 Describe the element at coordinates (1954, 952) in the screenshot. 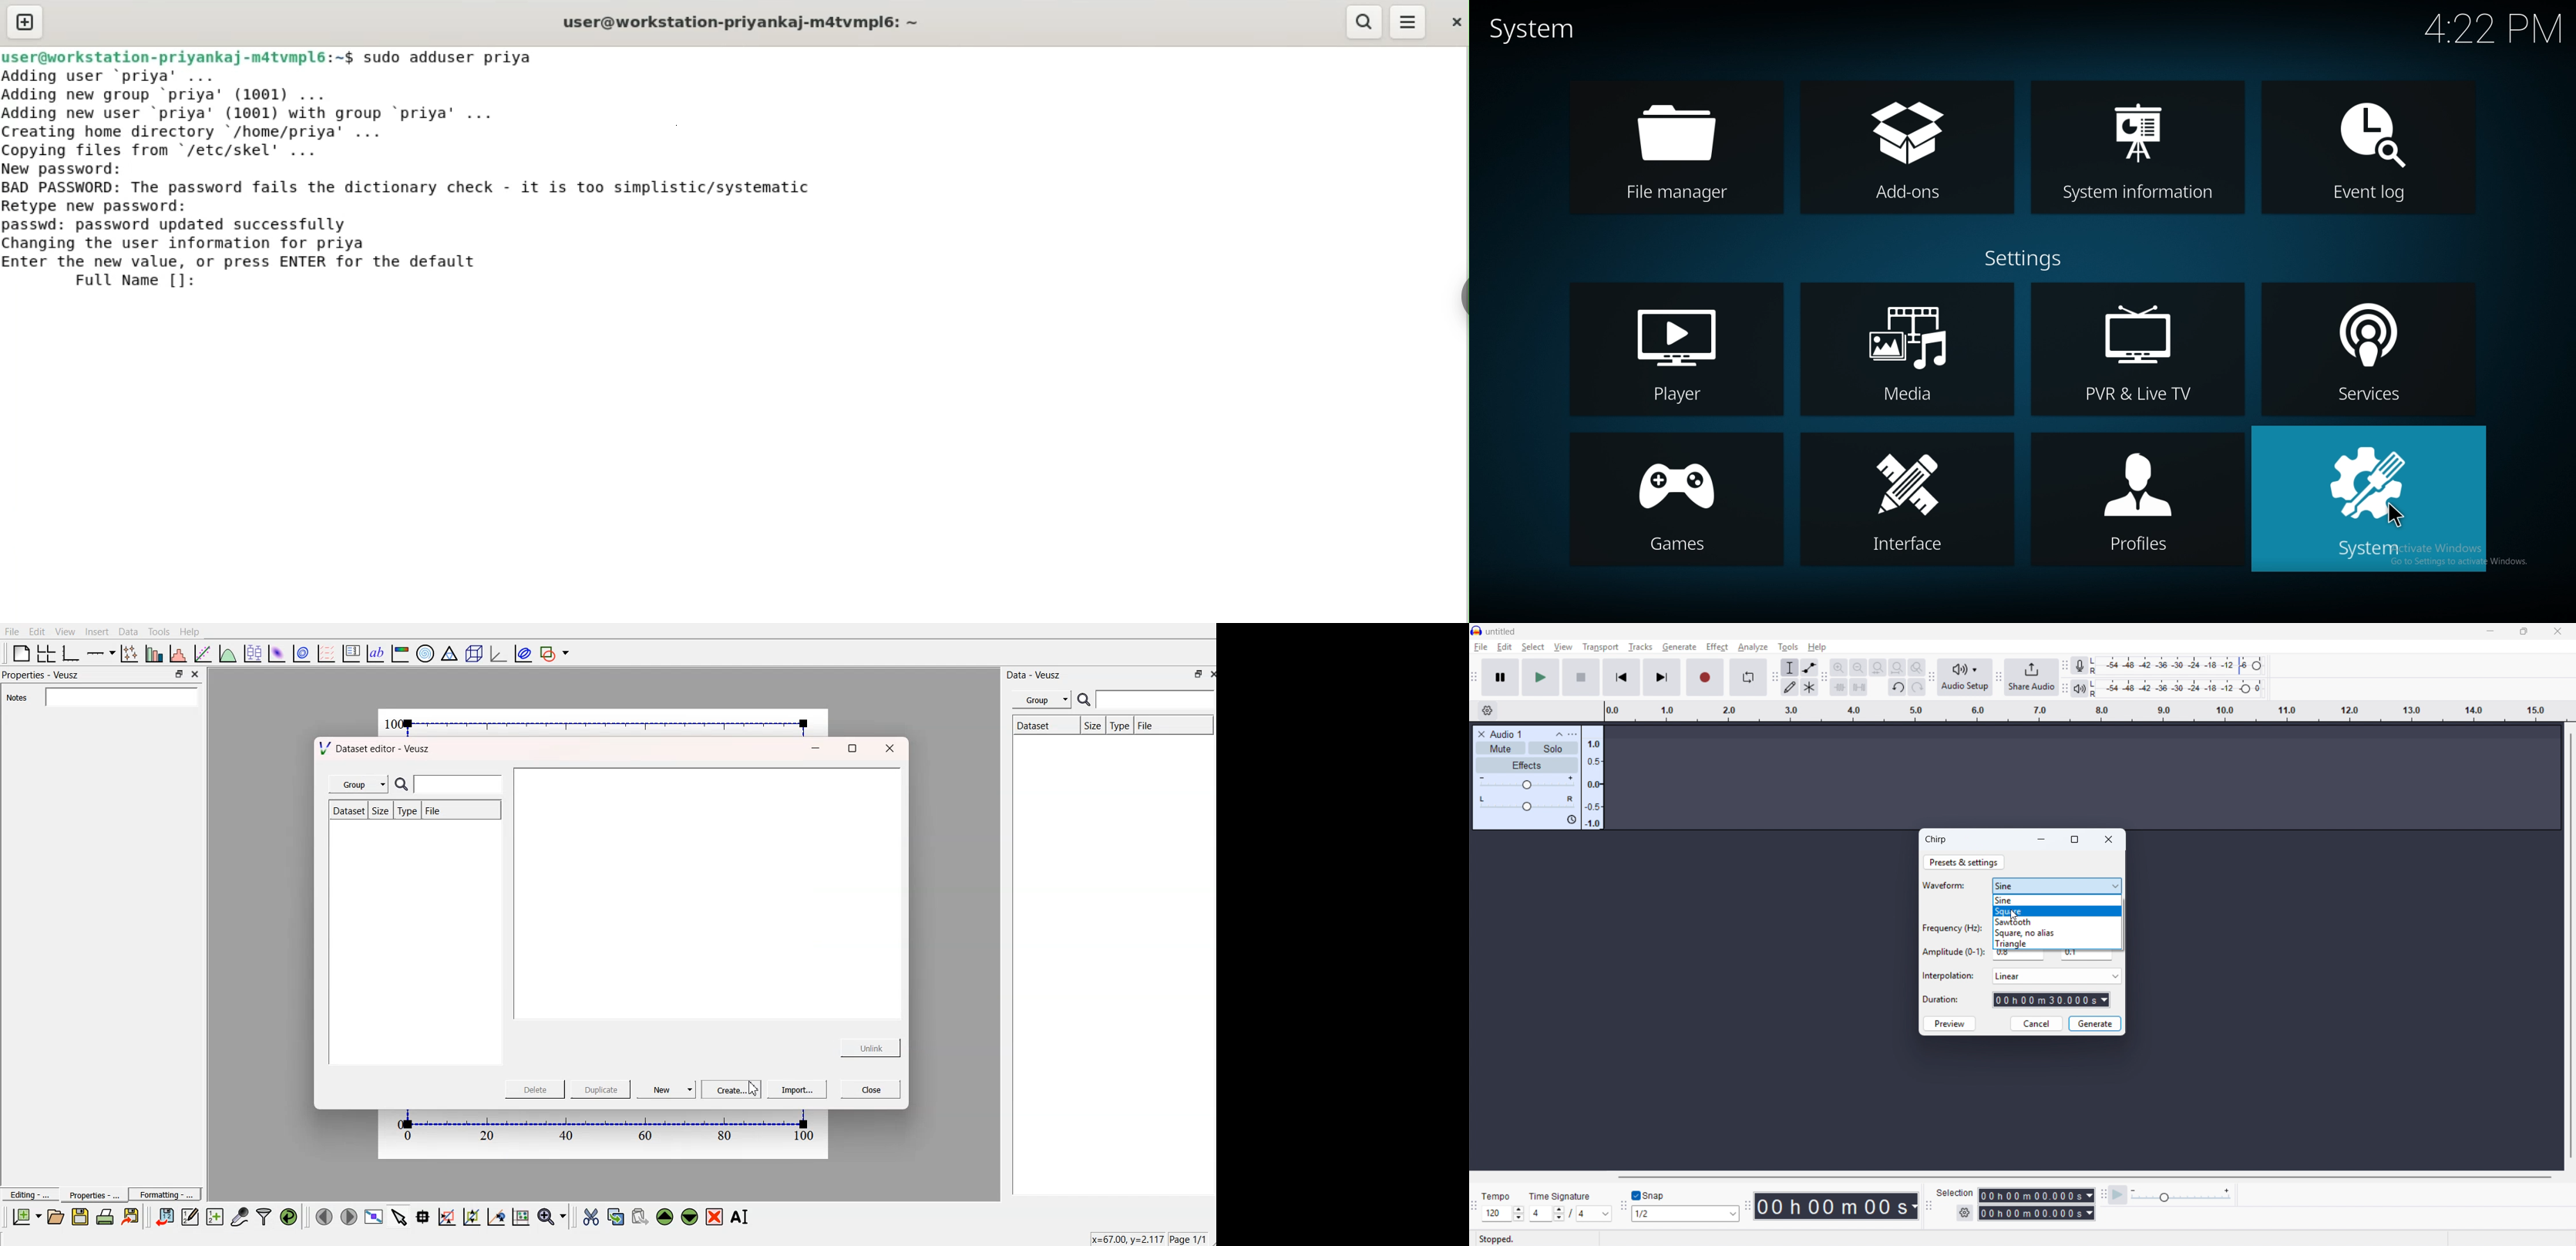

I see `Amplitude (0-1)` at that location.